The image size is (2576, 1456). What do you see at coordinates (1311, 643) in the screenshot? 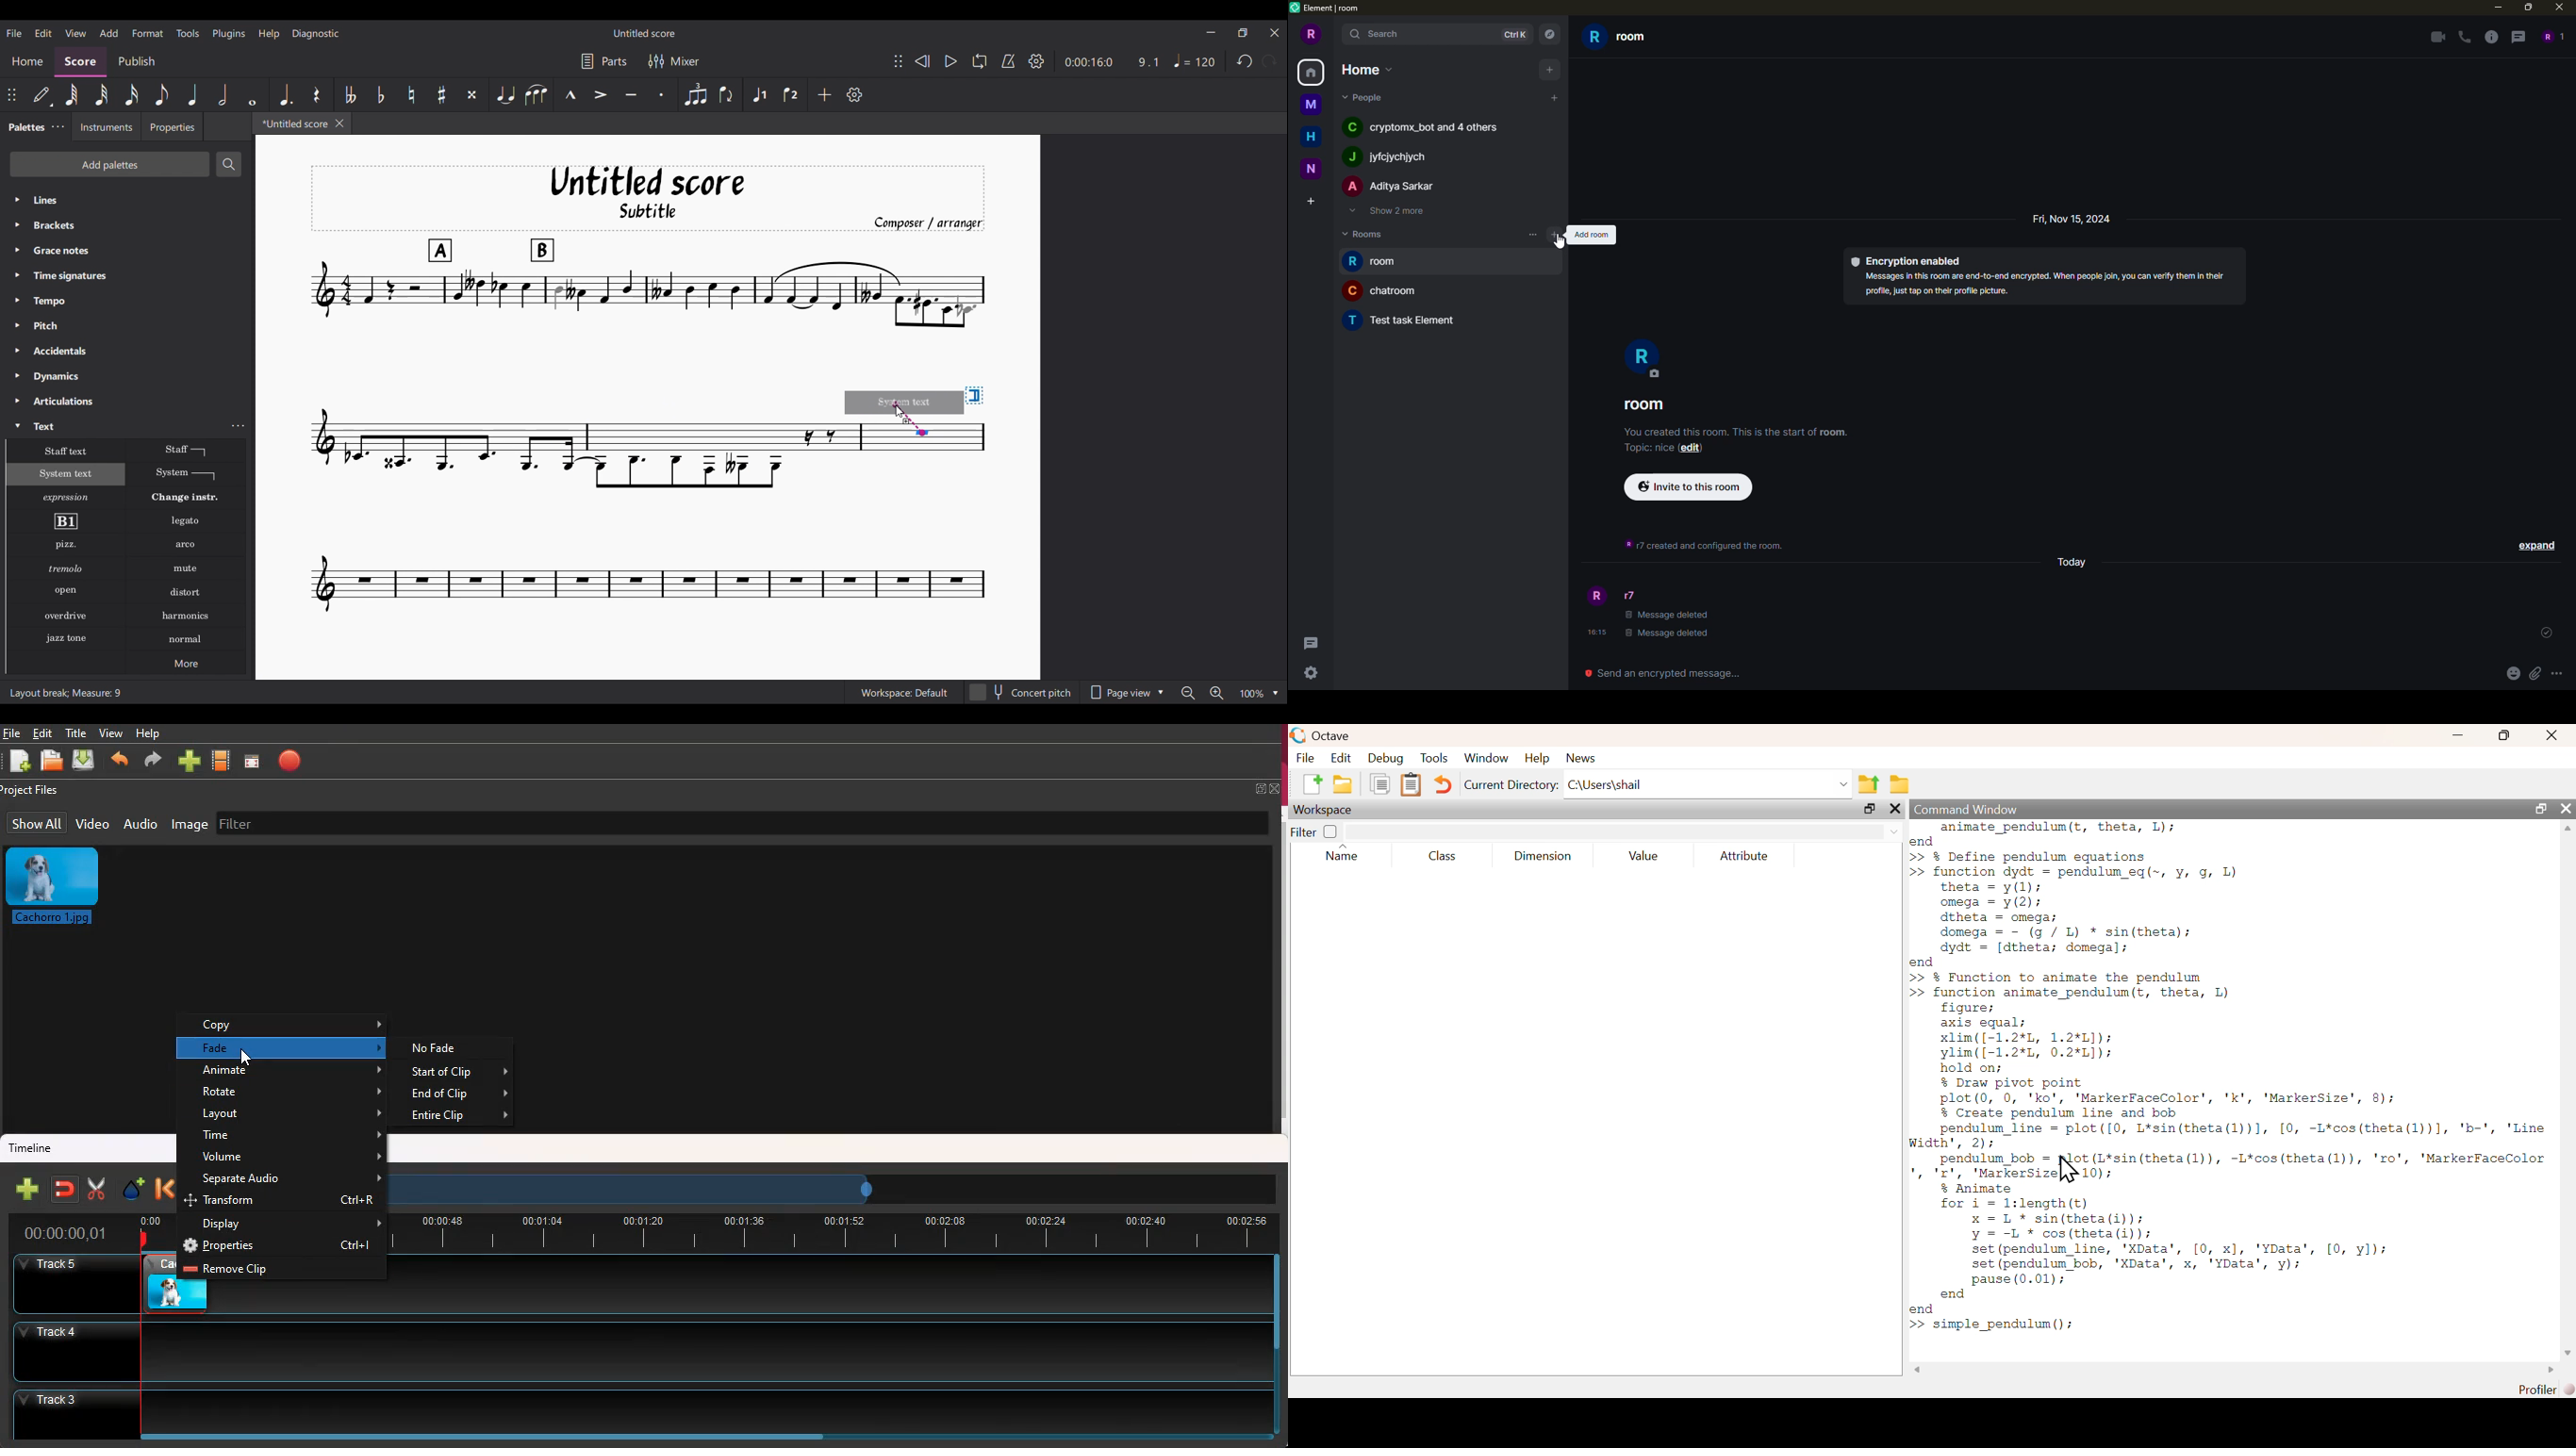
I see `threads` at bounding box center [1311, 643].